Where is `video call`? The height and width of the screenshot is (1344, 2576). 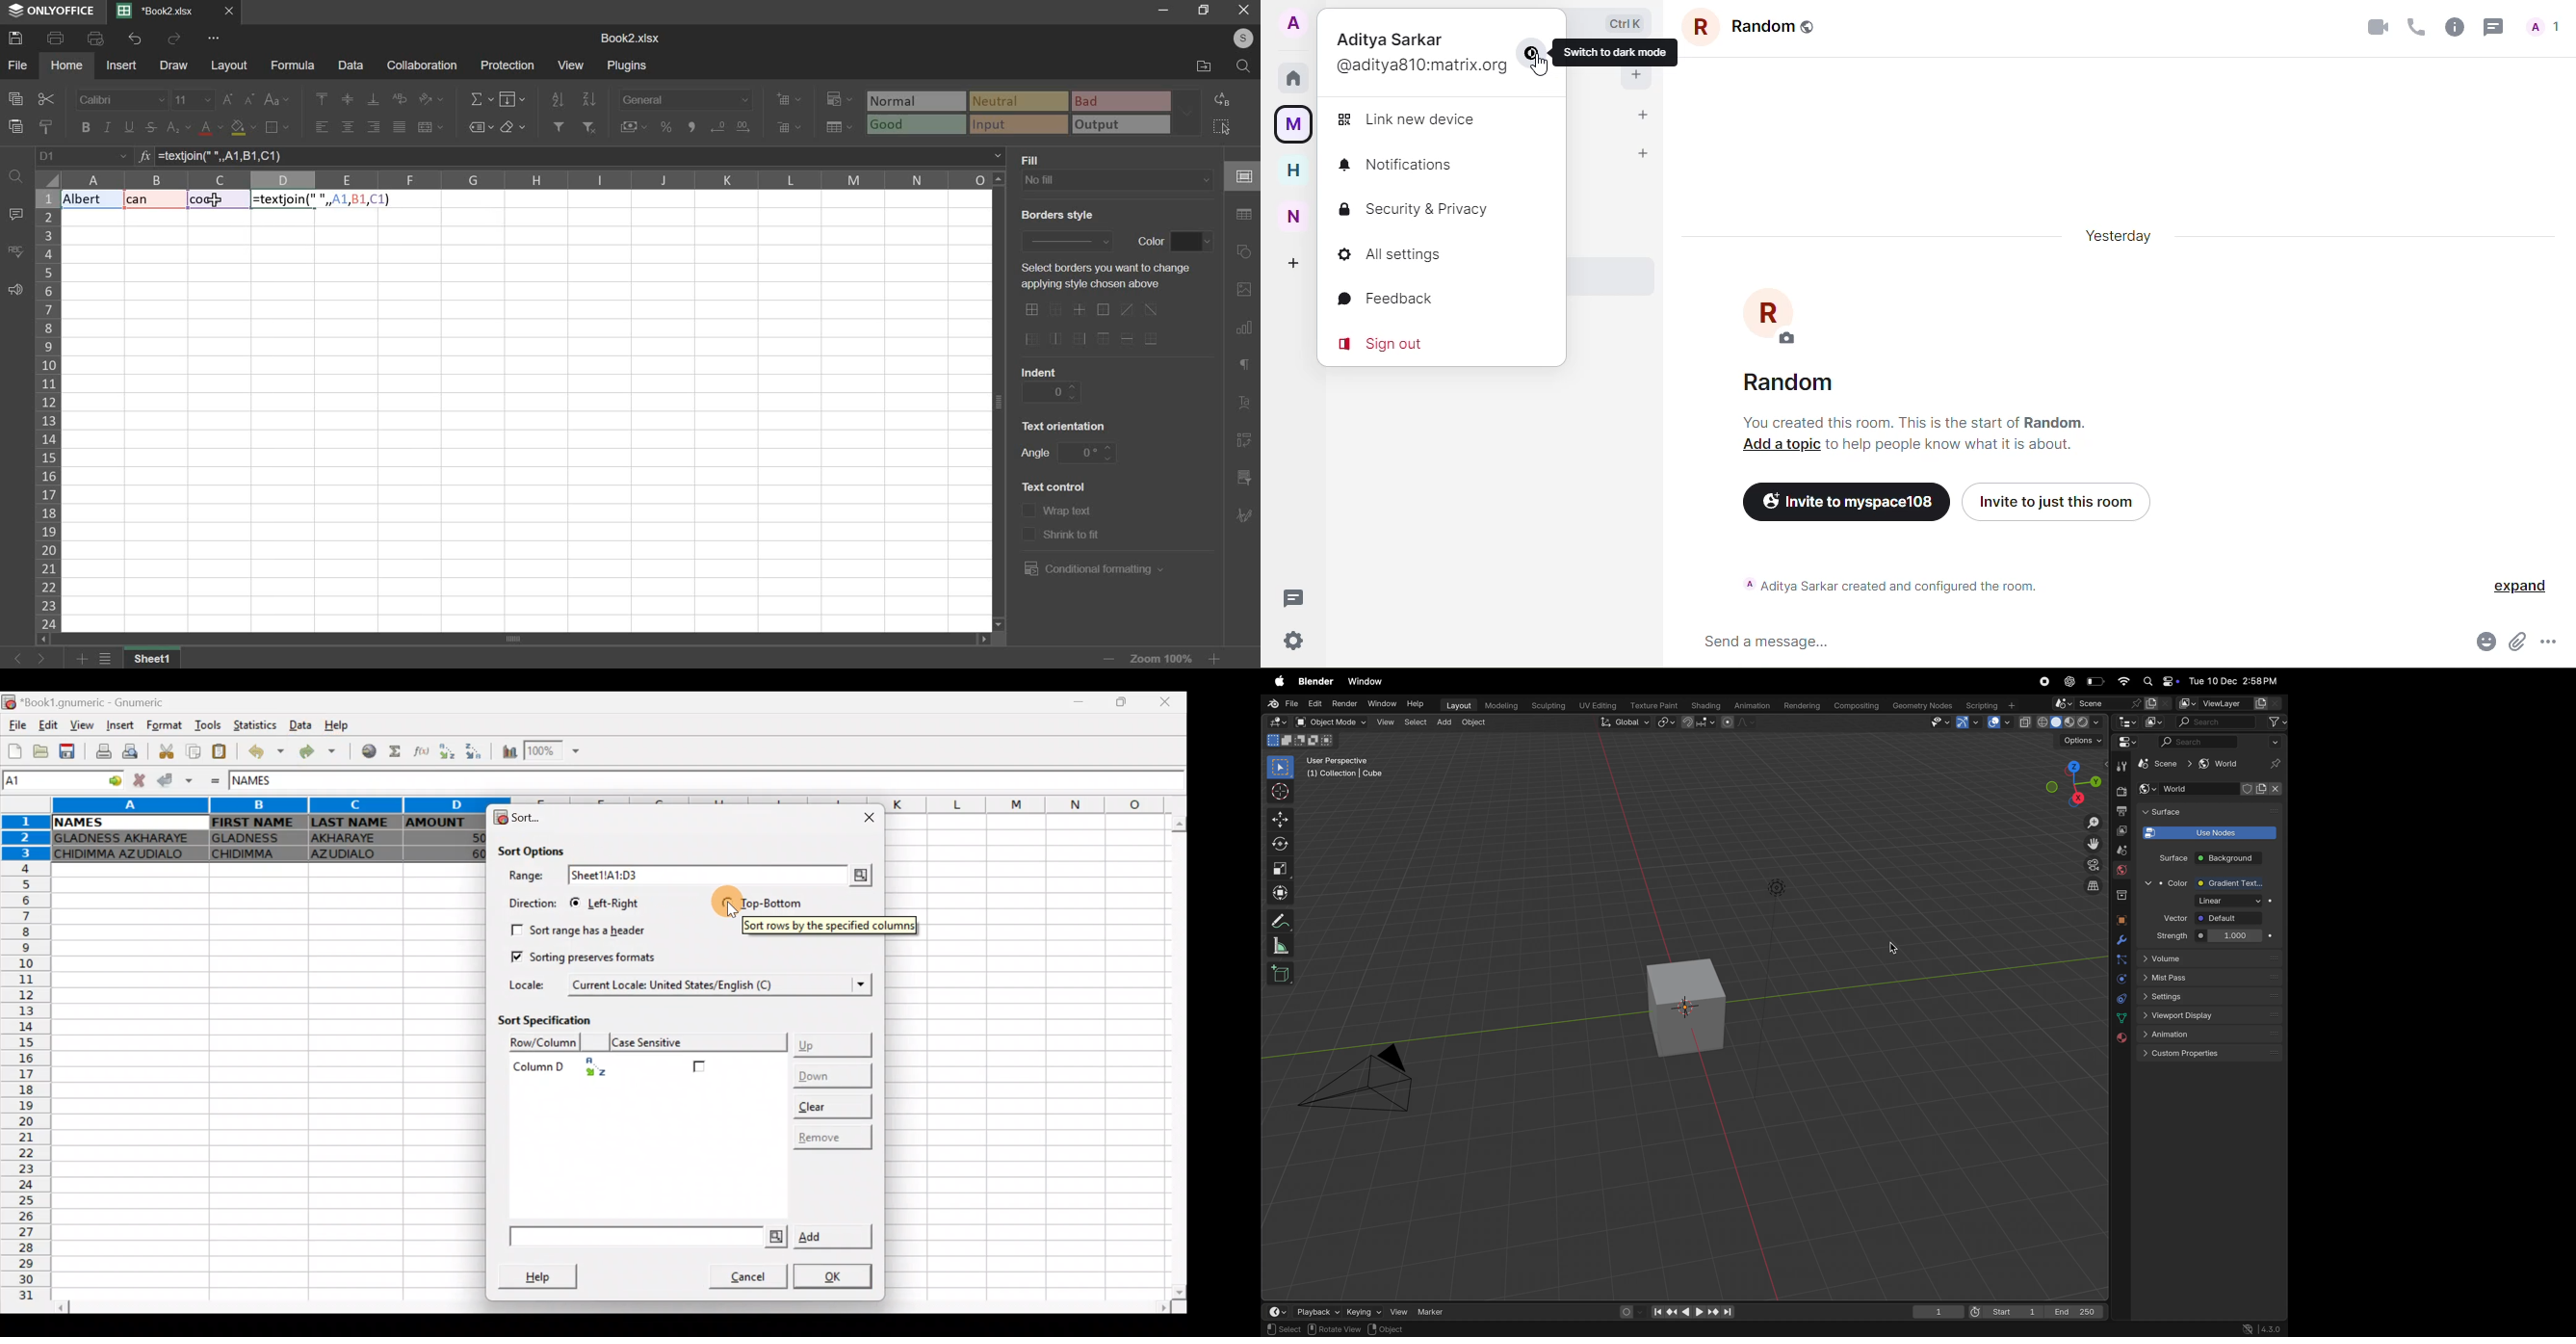 video call is located at coordinates (2377, 26).